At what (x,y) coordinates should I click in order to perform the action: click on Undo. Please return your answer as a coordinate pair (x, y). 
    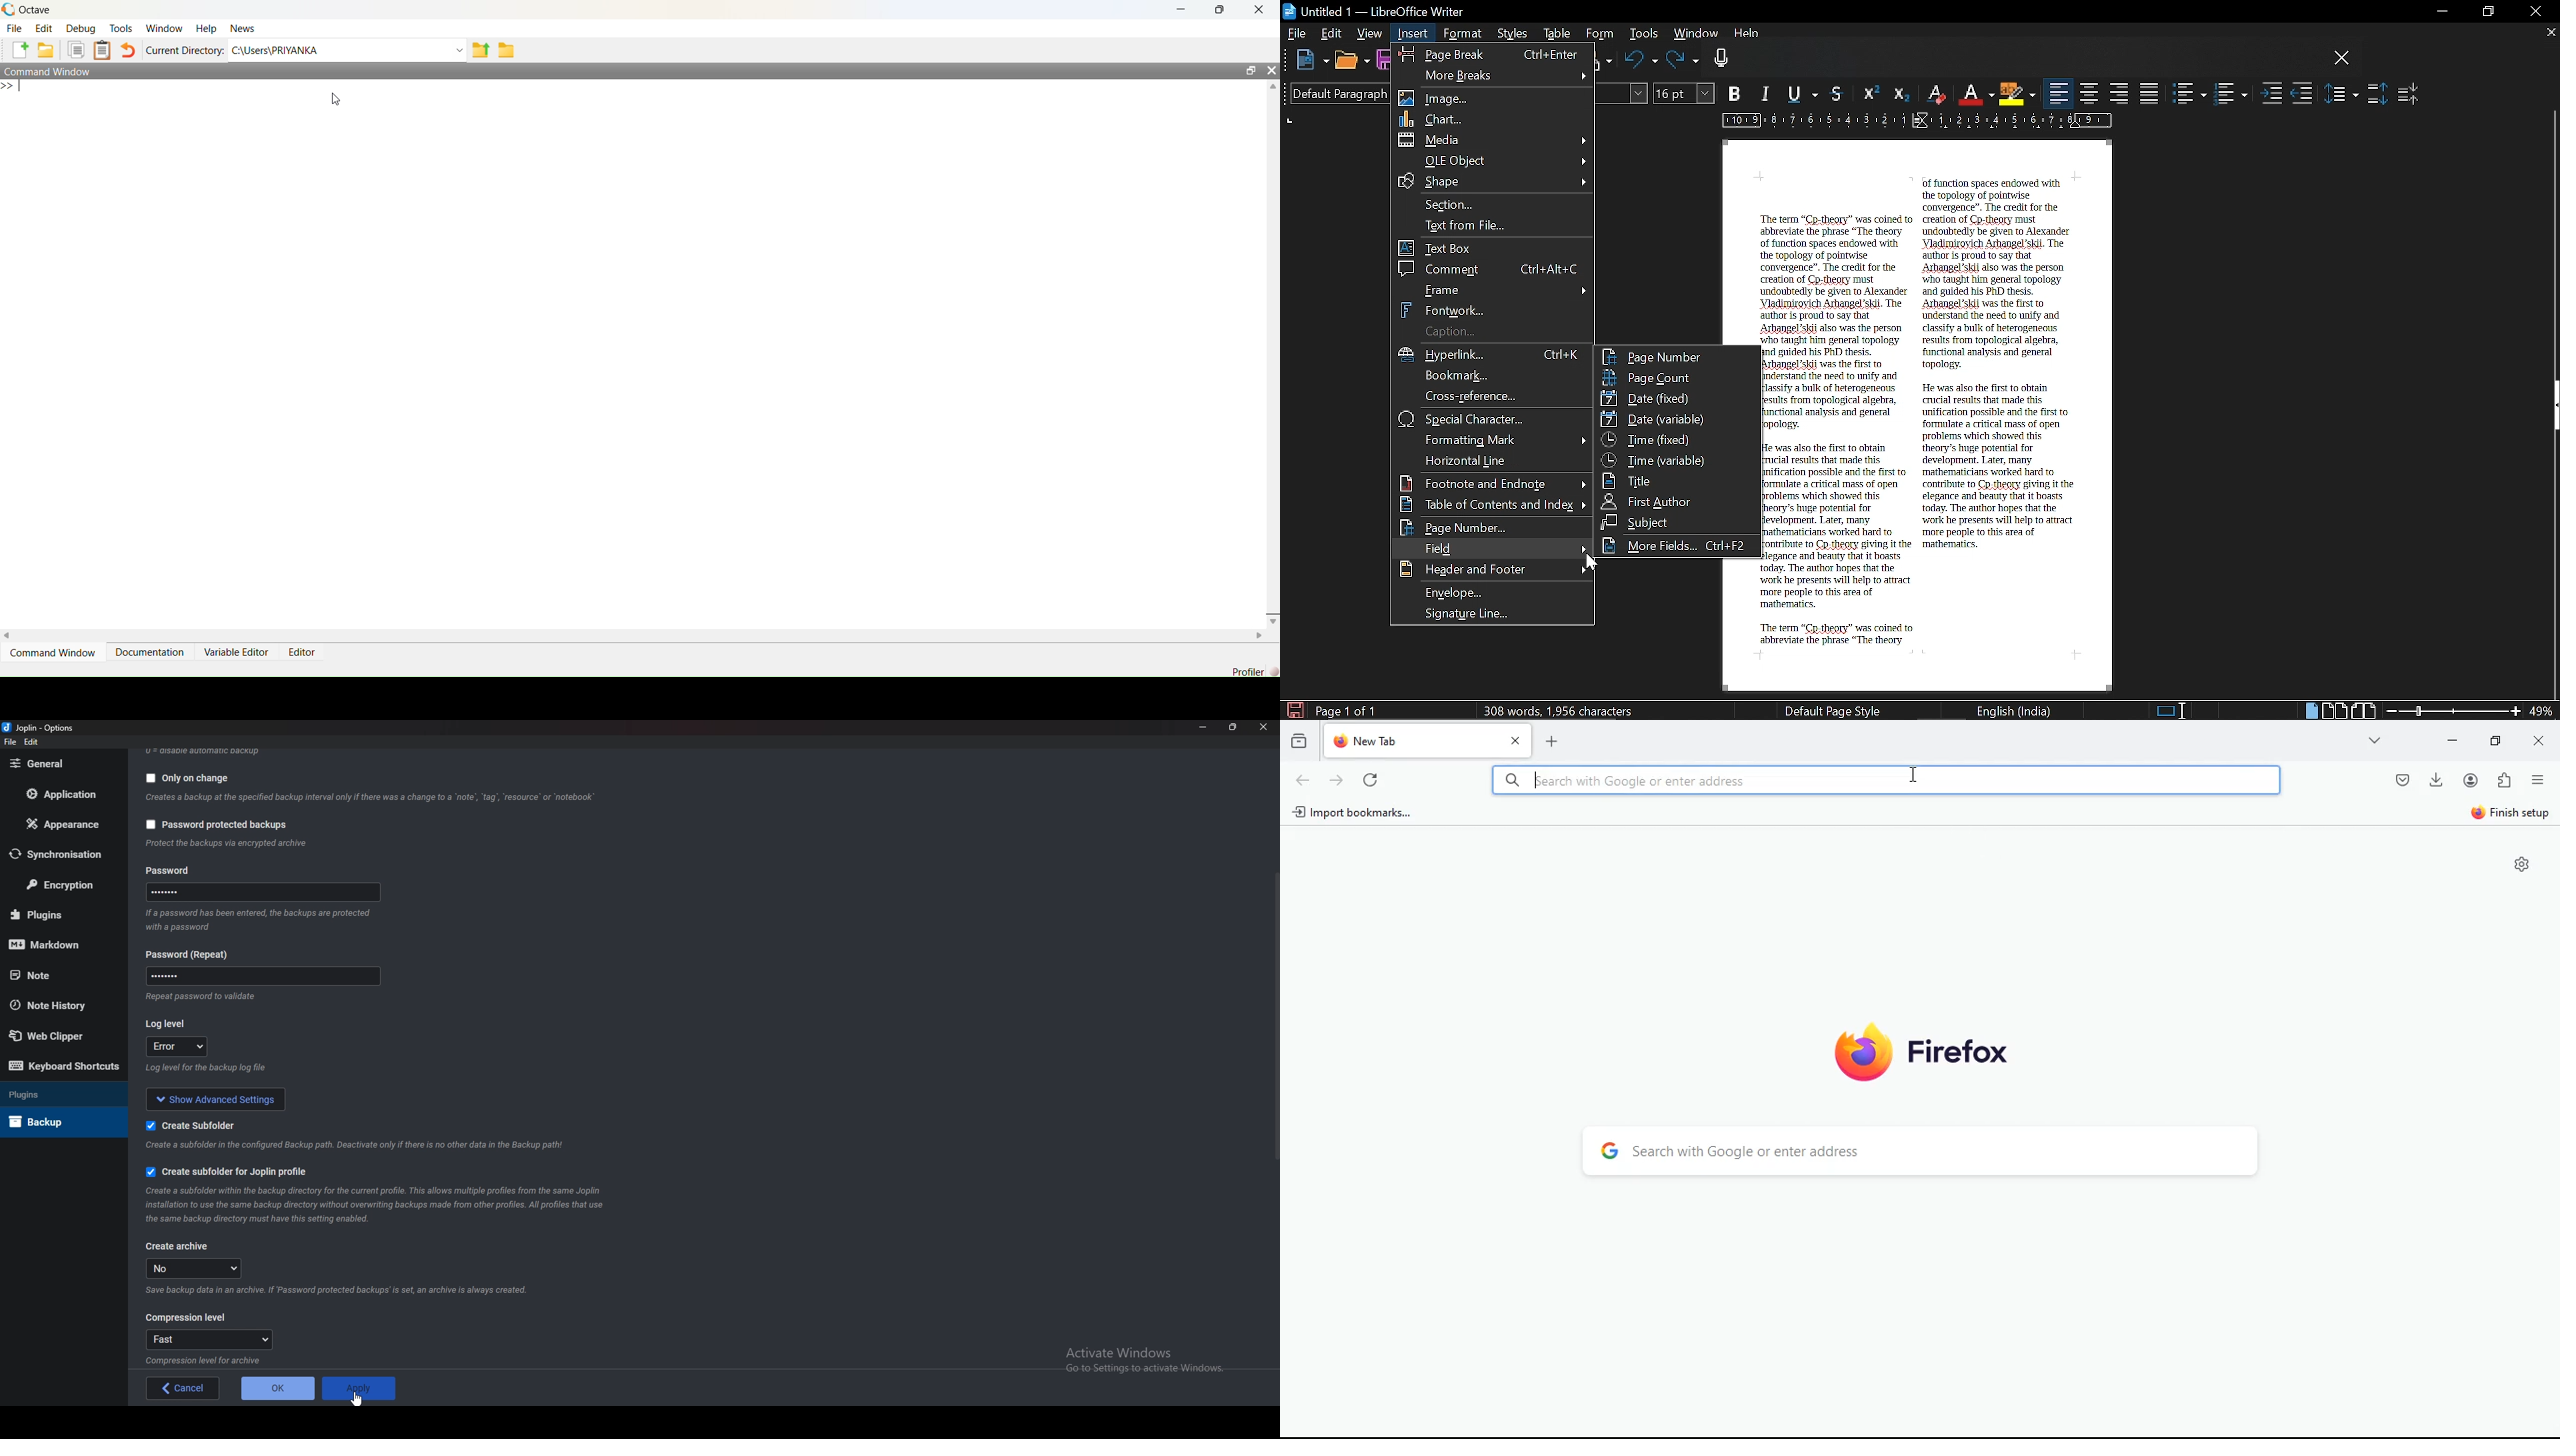
    Looking at the image, I should click on (131, 52).